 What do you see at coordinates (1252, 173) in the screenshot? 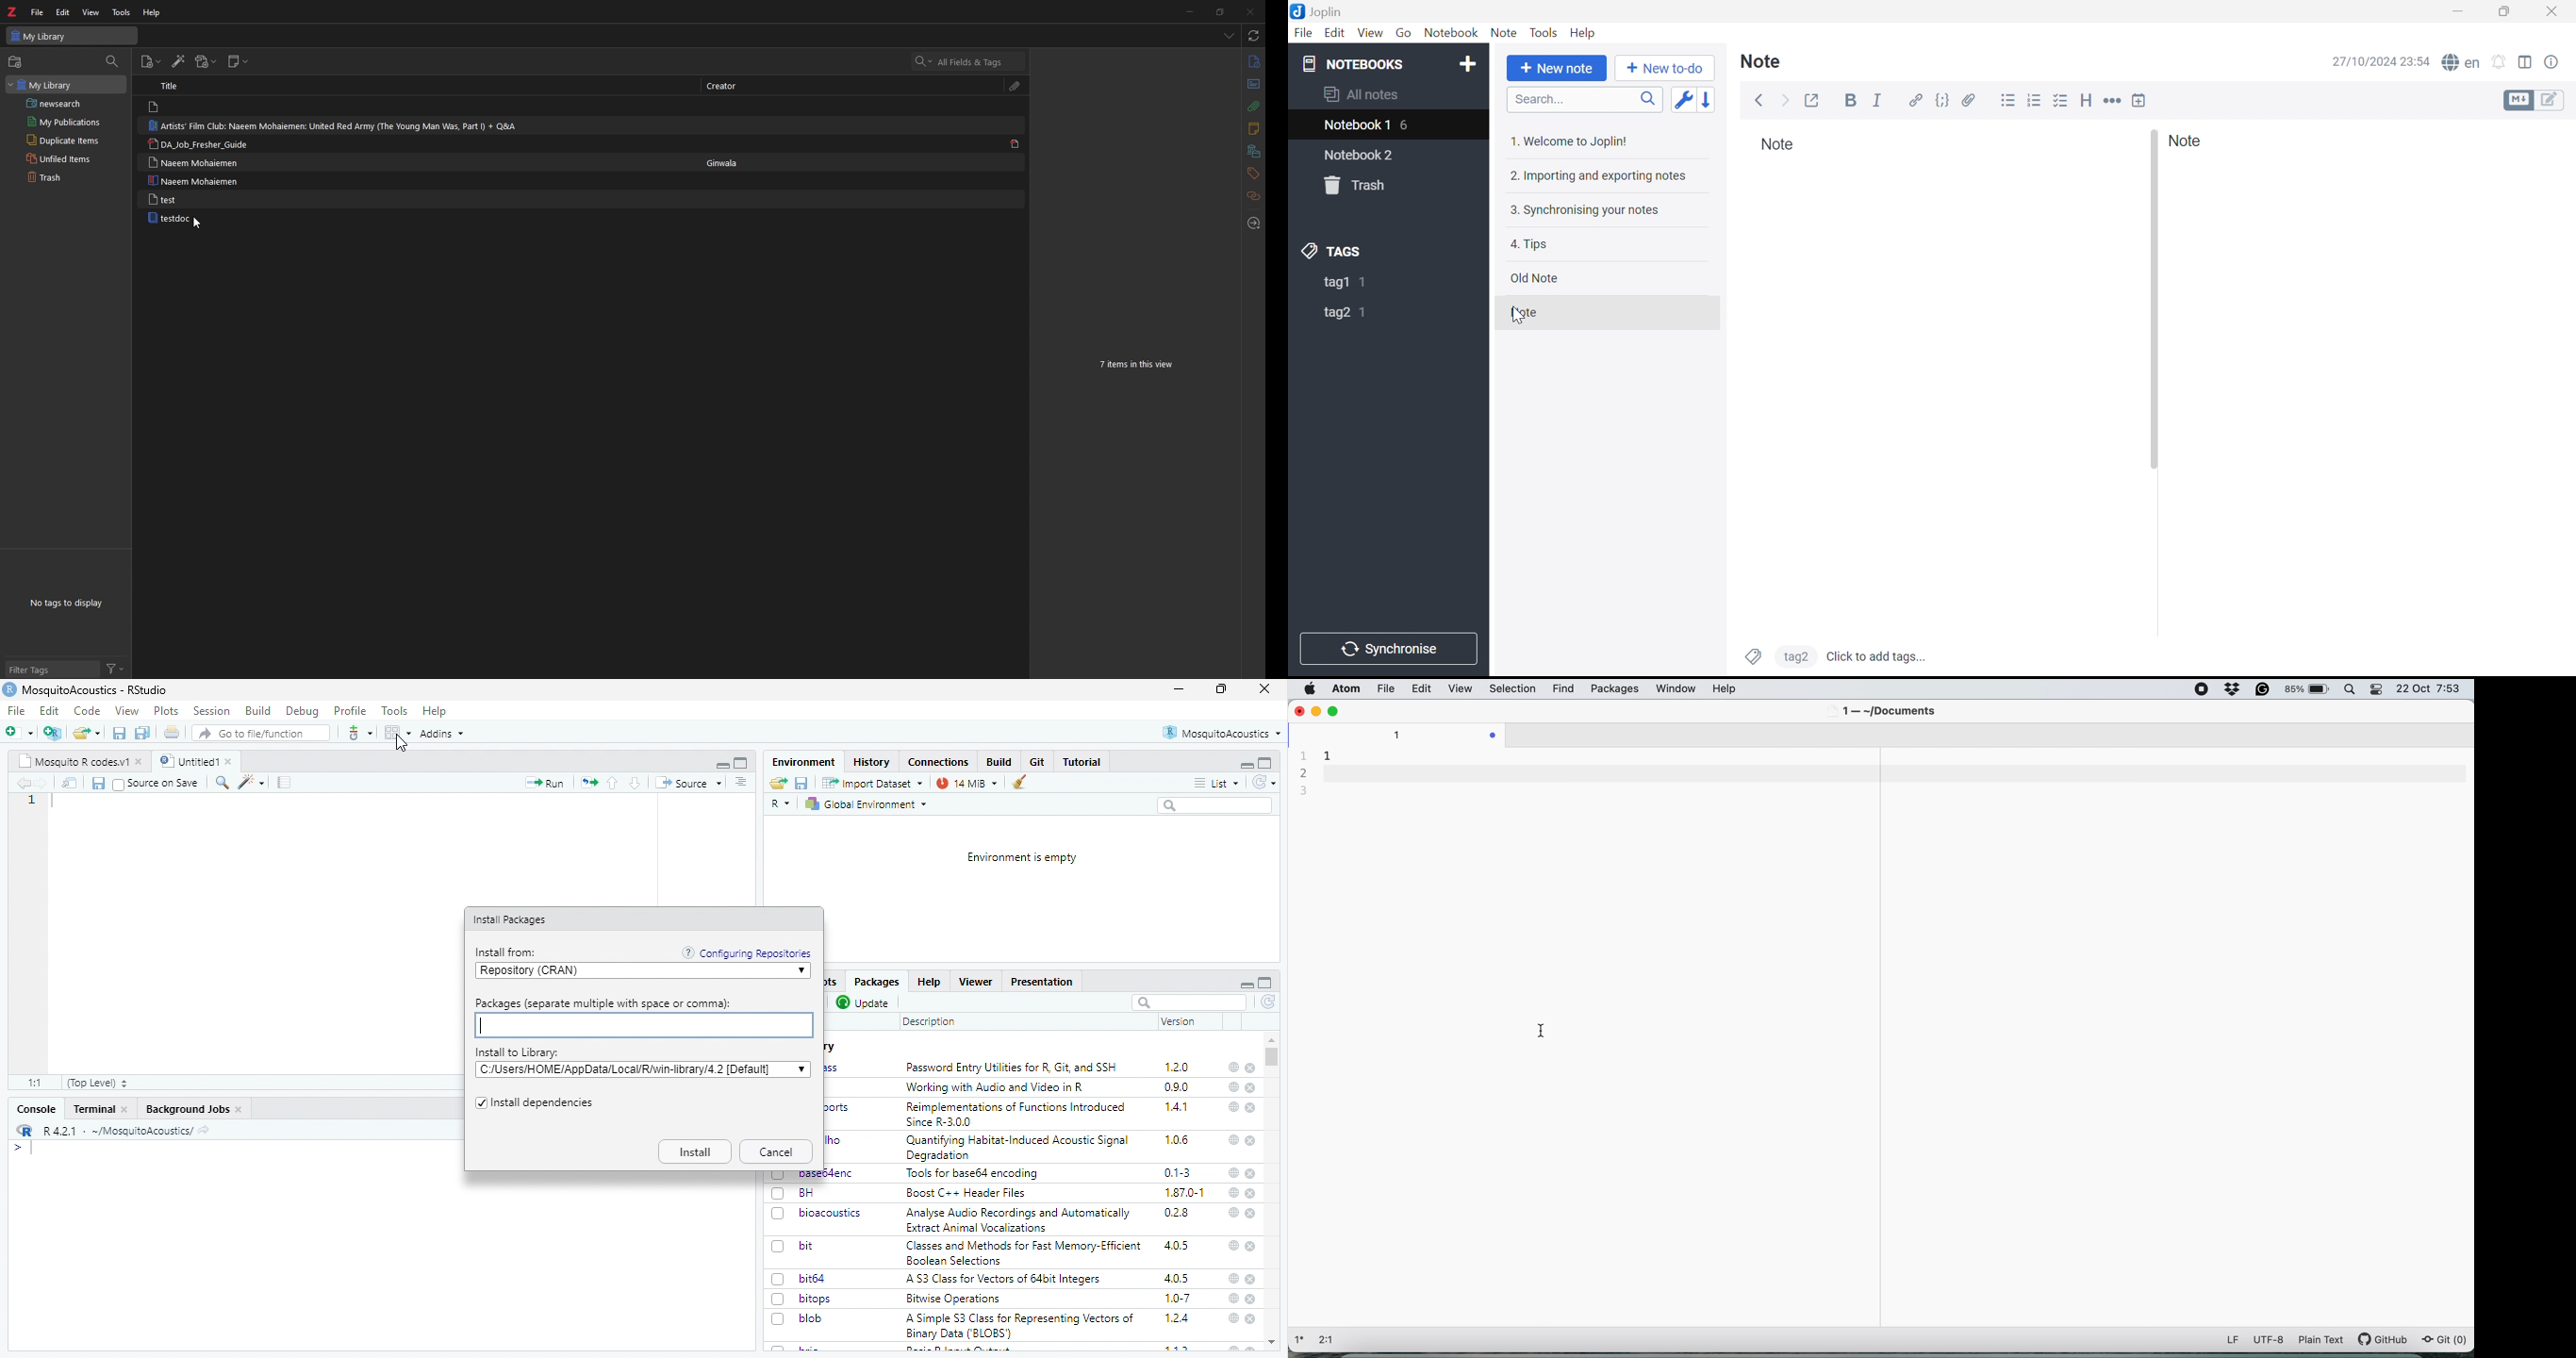
I see `tags` at bounding box center [1252, 173].